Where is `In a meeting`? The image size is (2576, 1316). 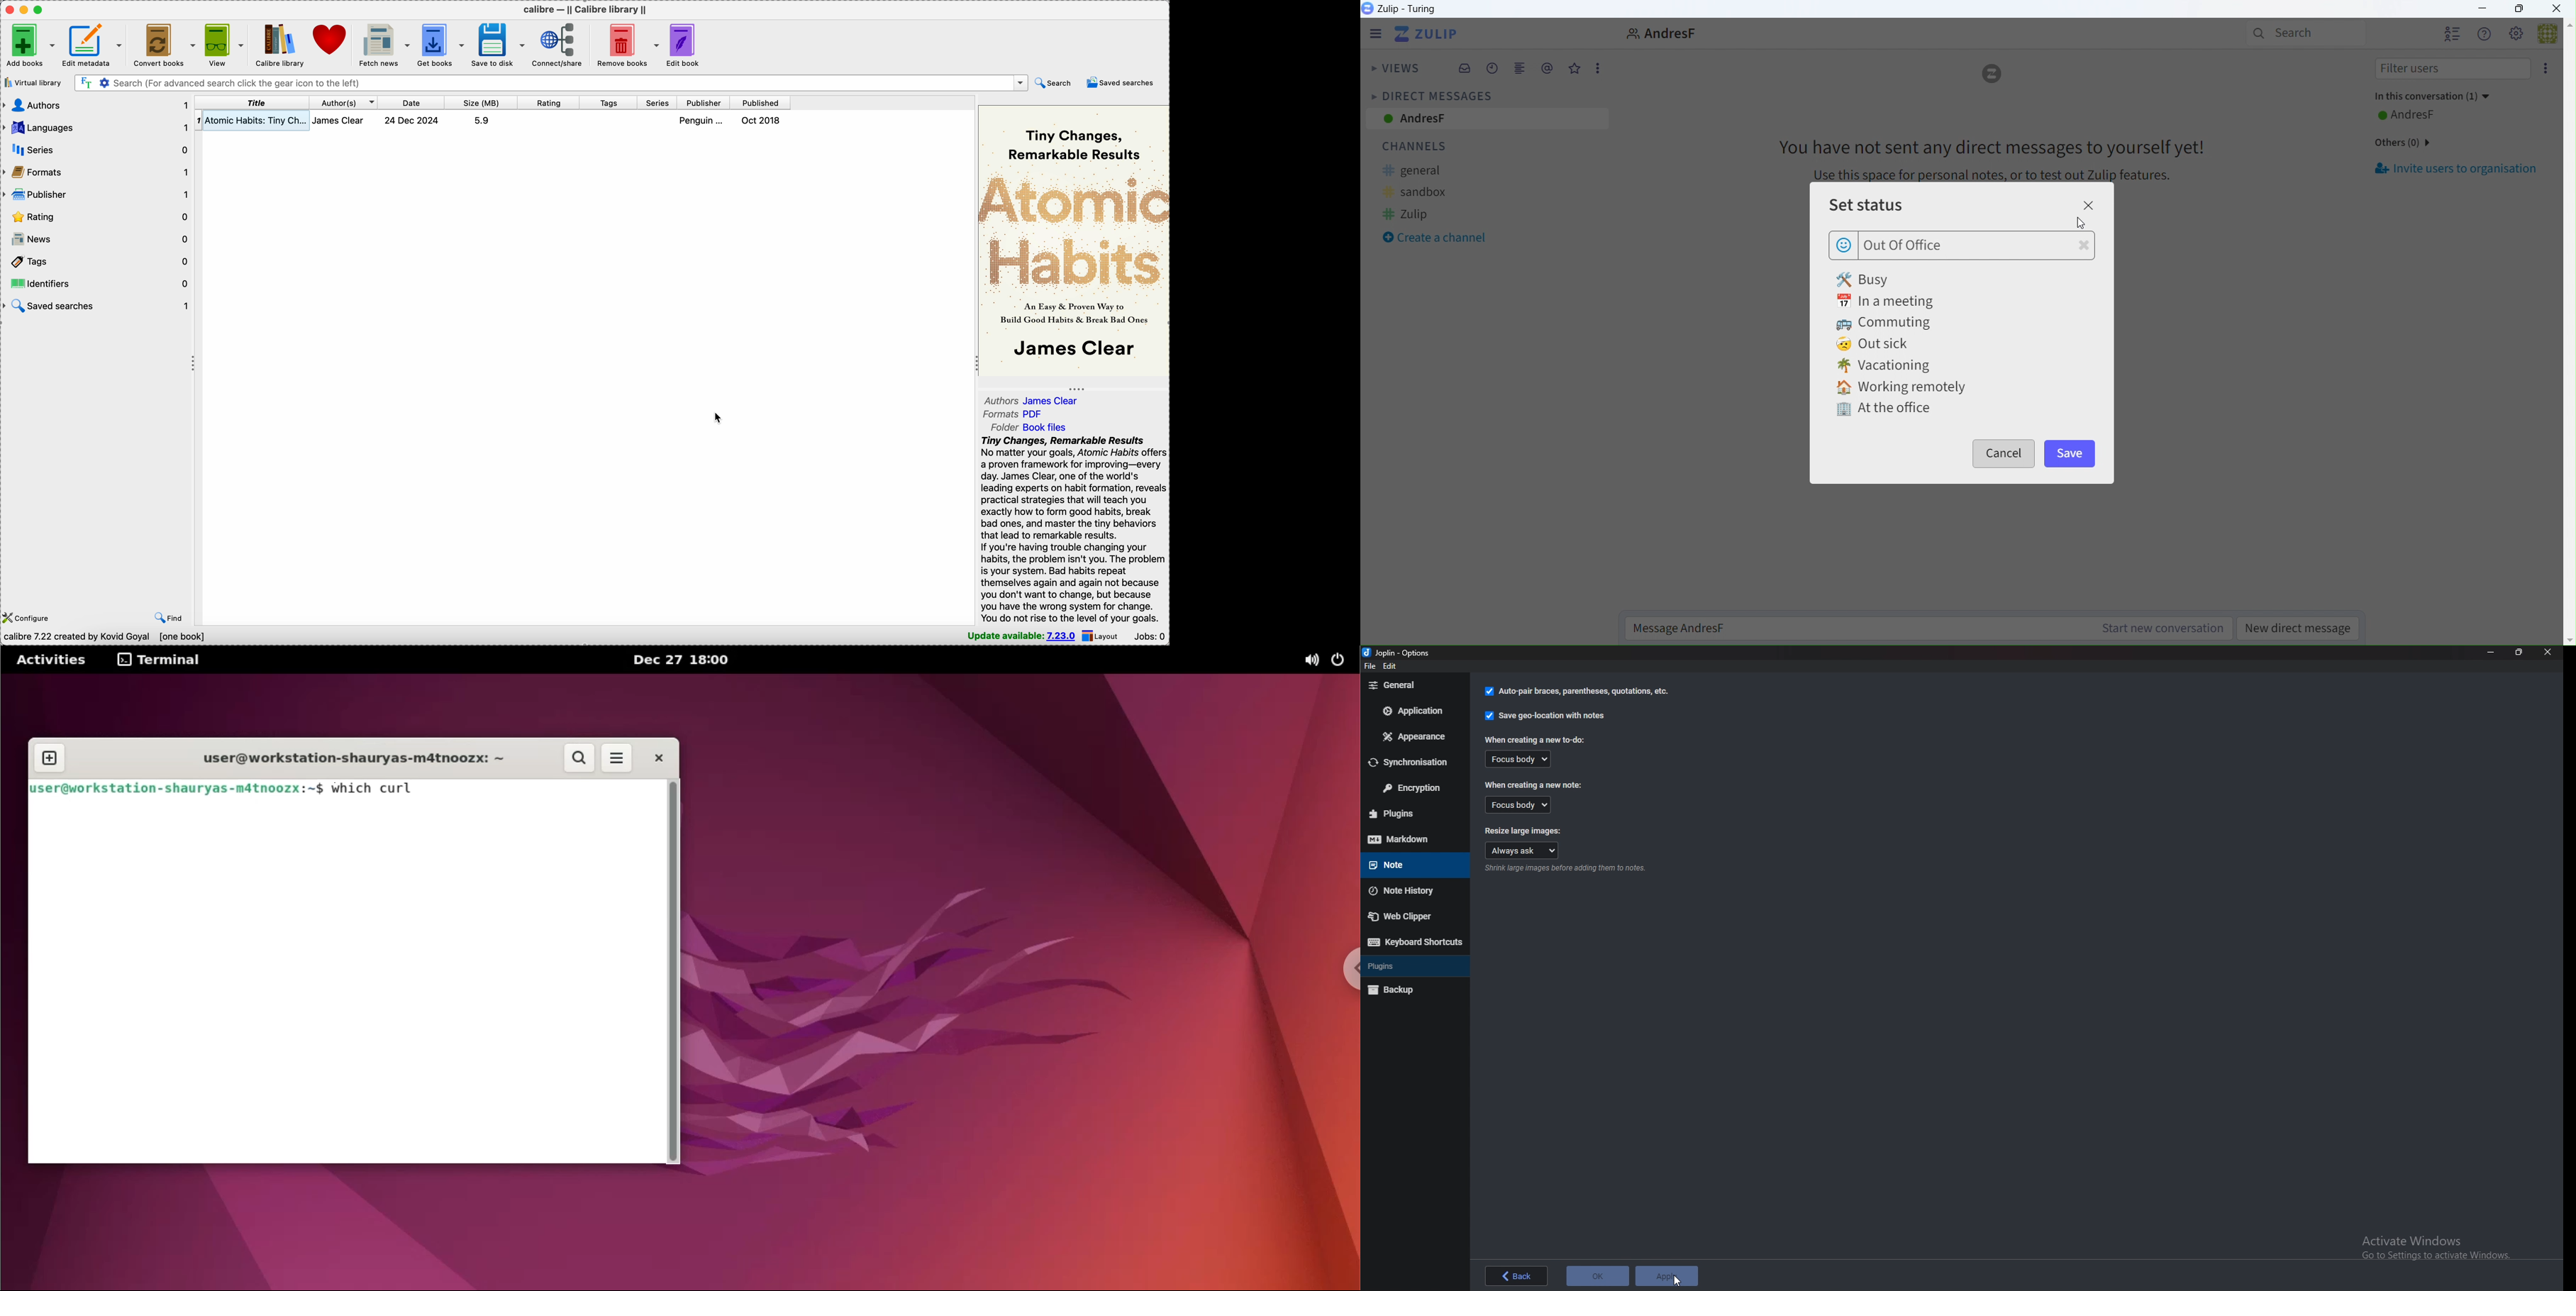 In a meeting is located at coordinates (1886, 301).